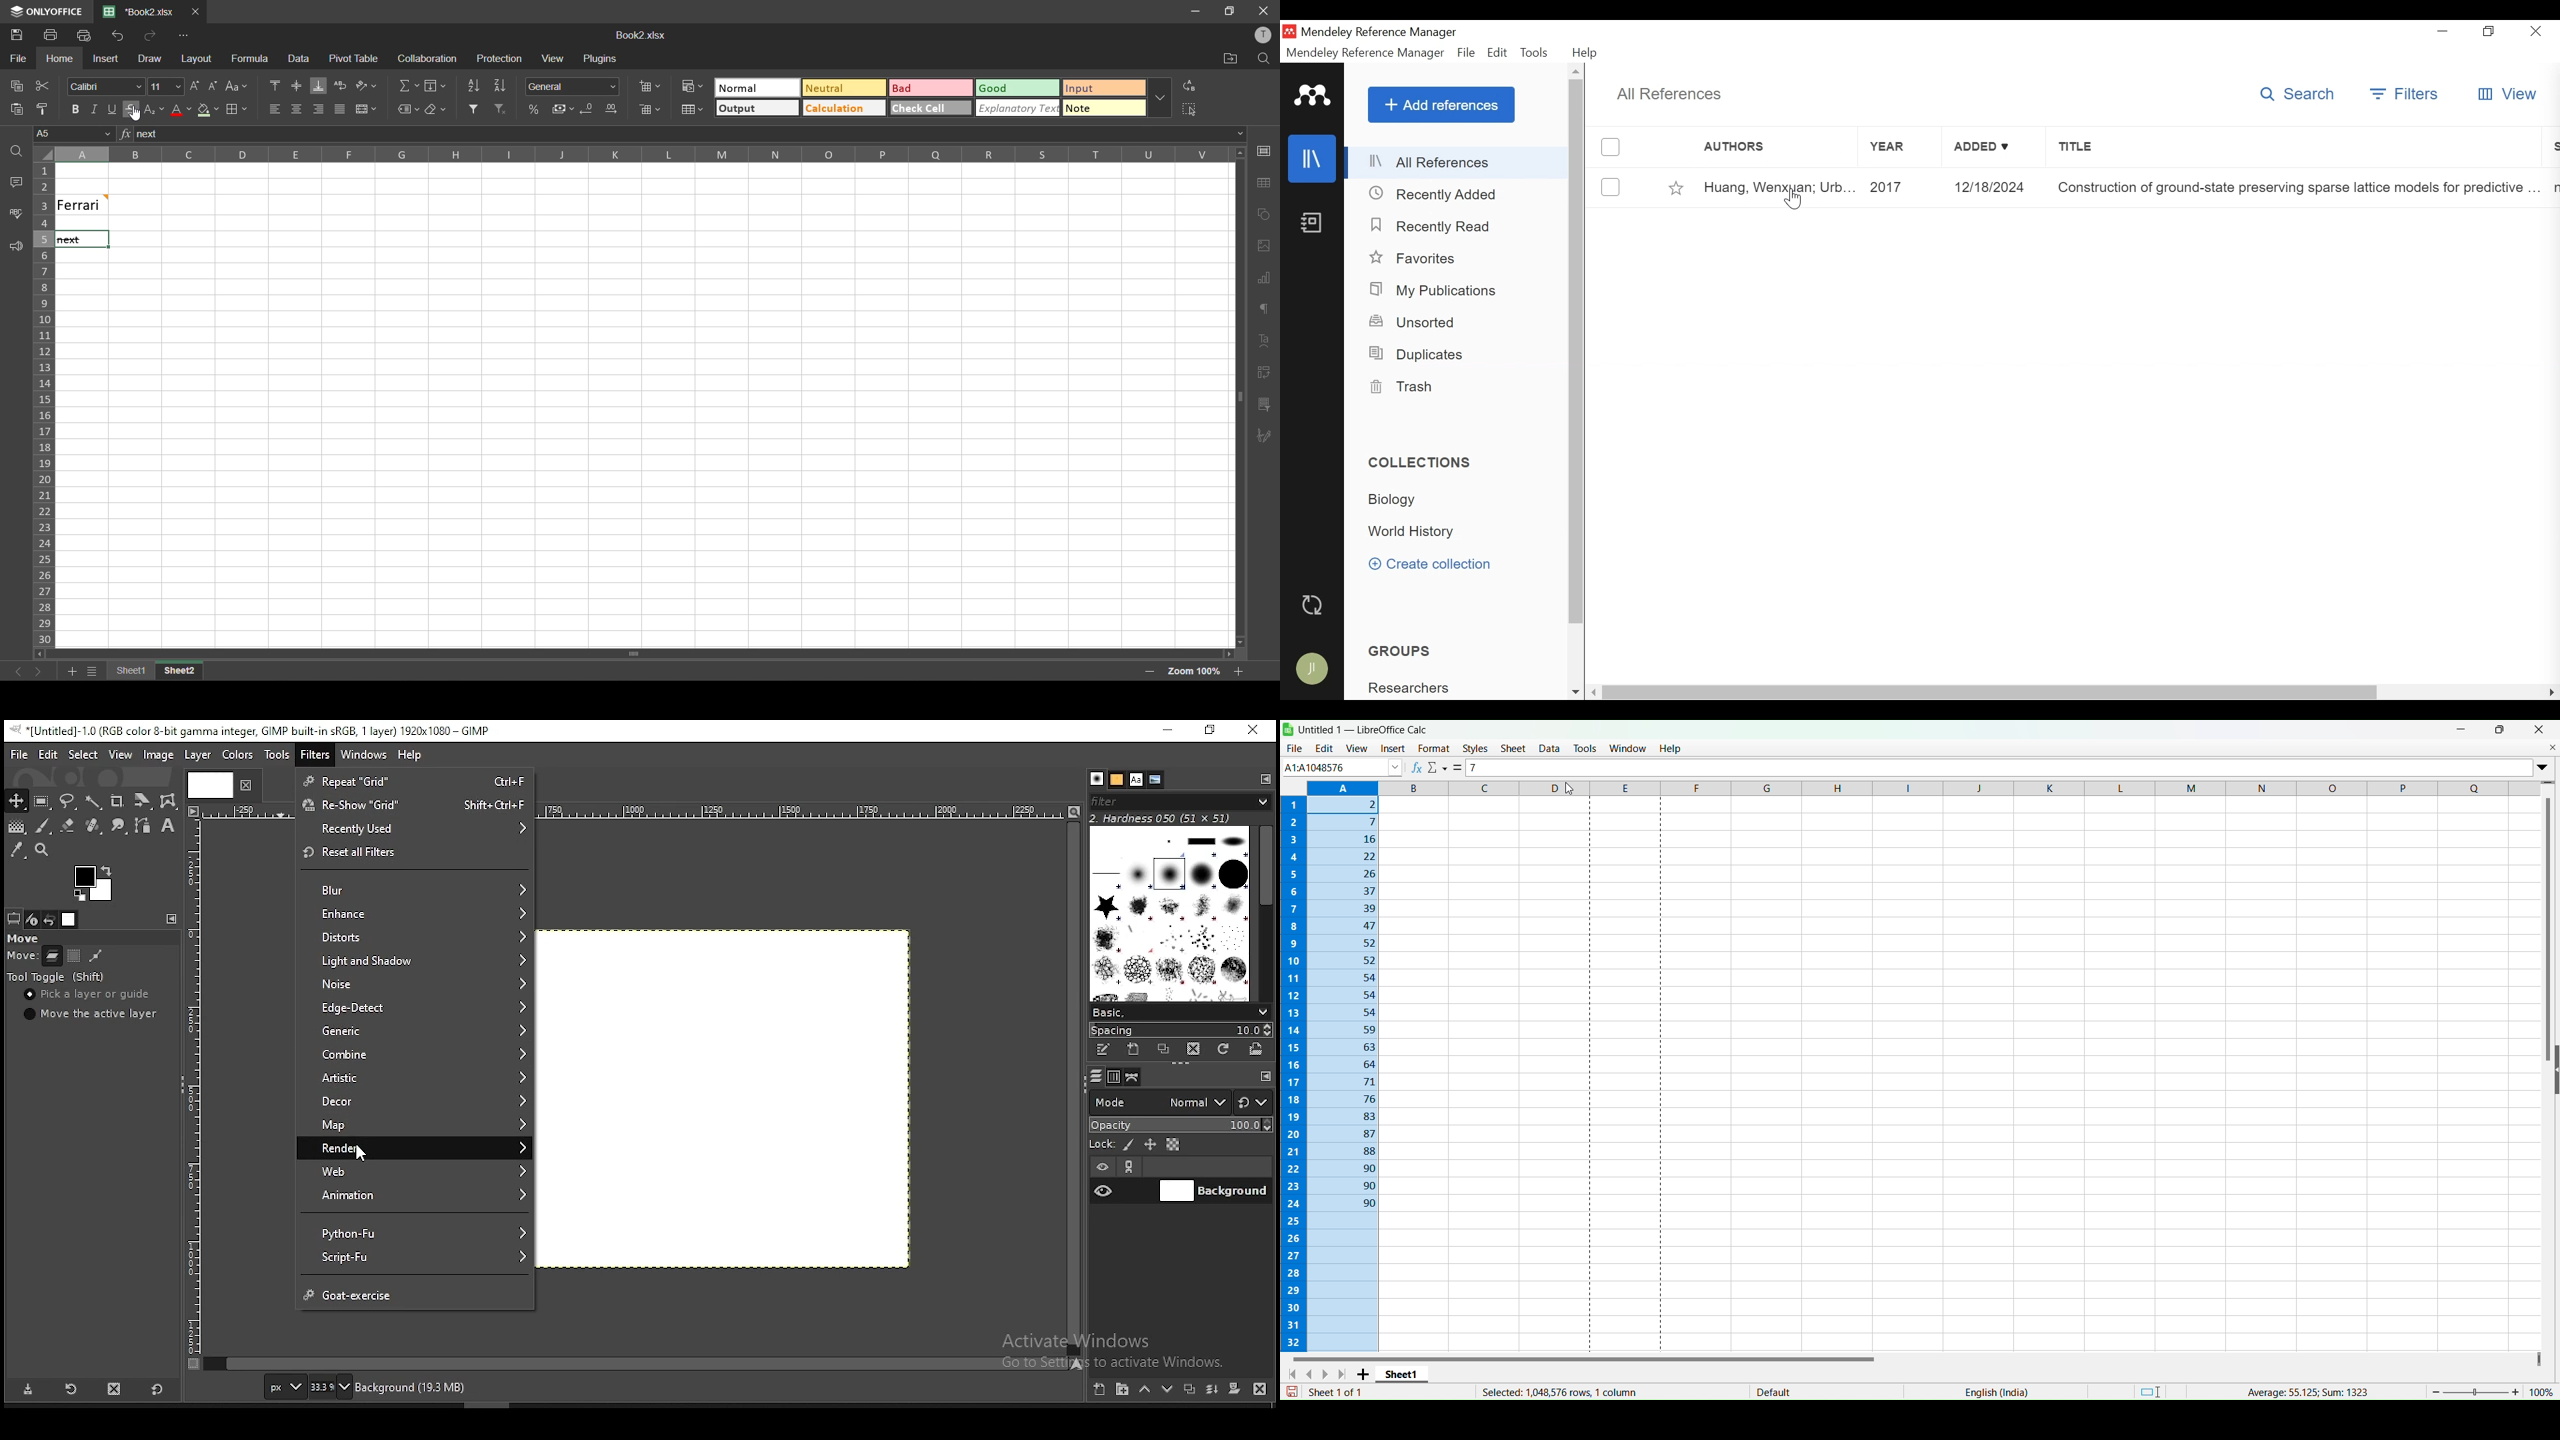 This screenshot has height=1456, width=2576. Describe the element at coordinates (357, 62) in the screenshot. I see `pivot table` at that location.